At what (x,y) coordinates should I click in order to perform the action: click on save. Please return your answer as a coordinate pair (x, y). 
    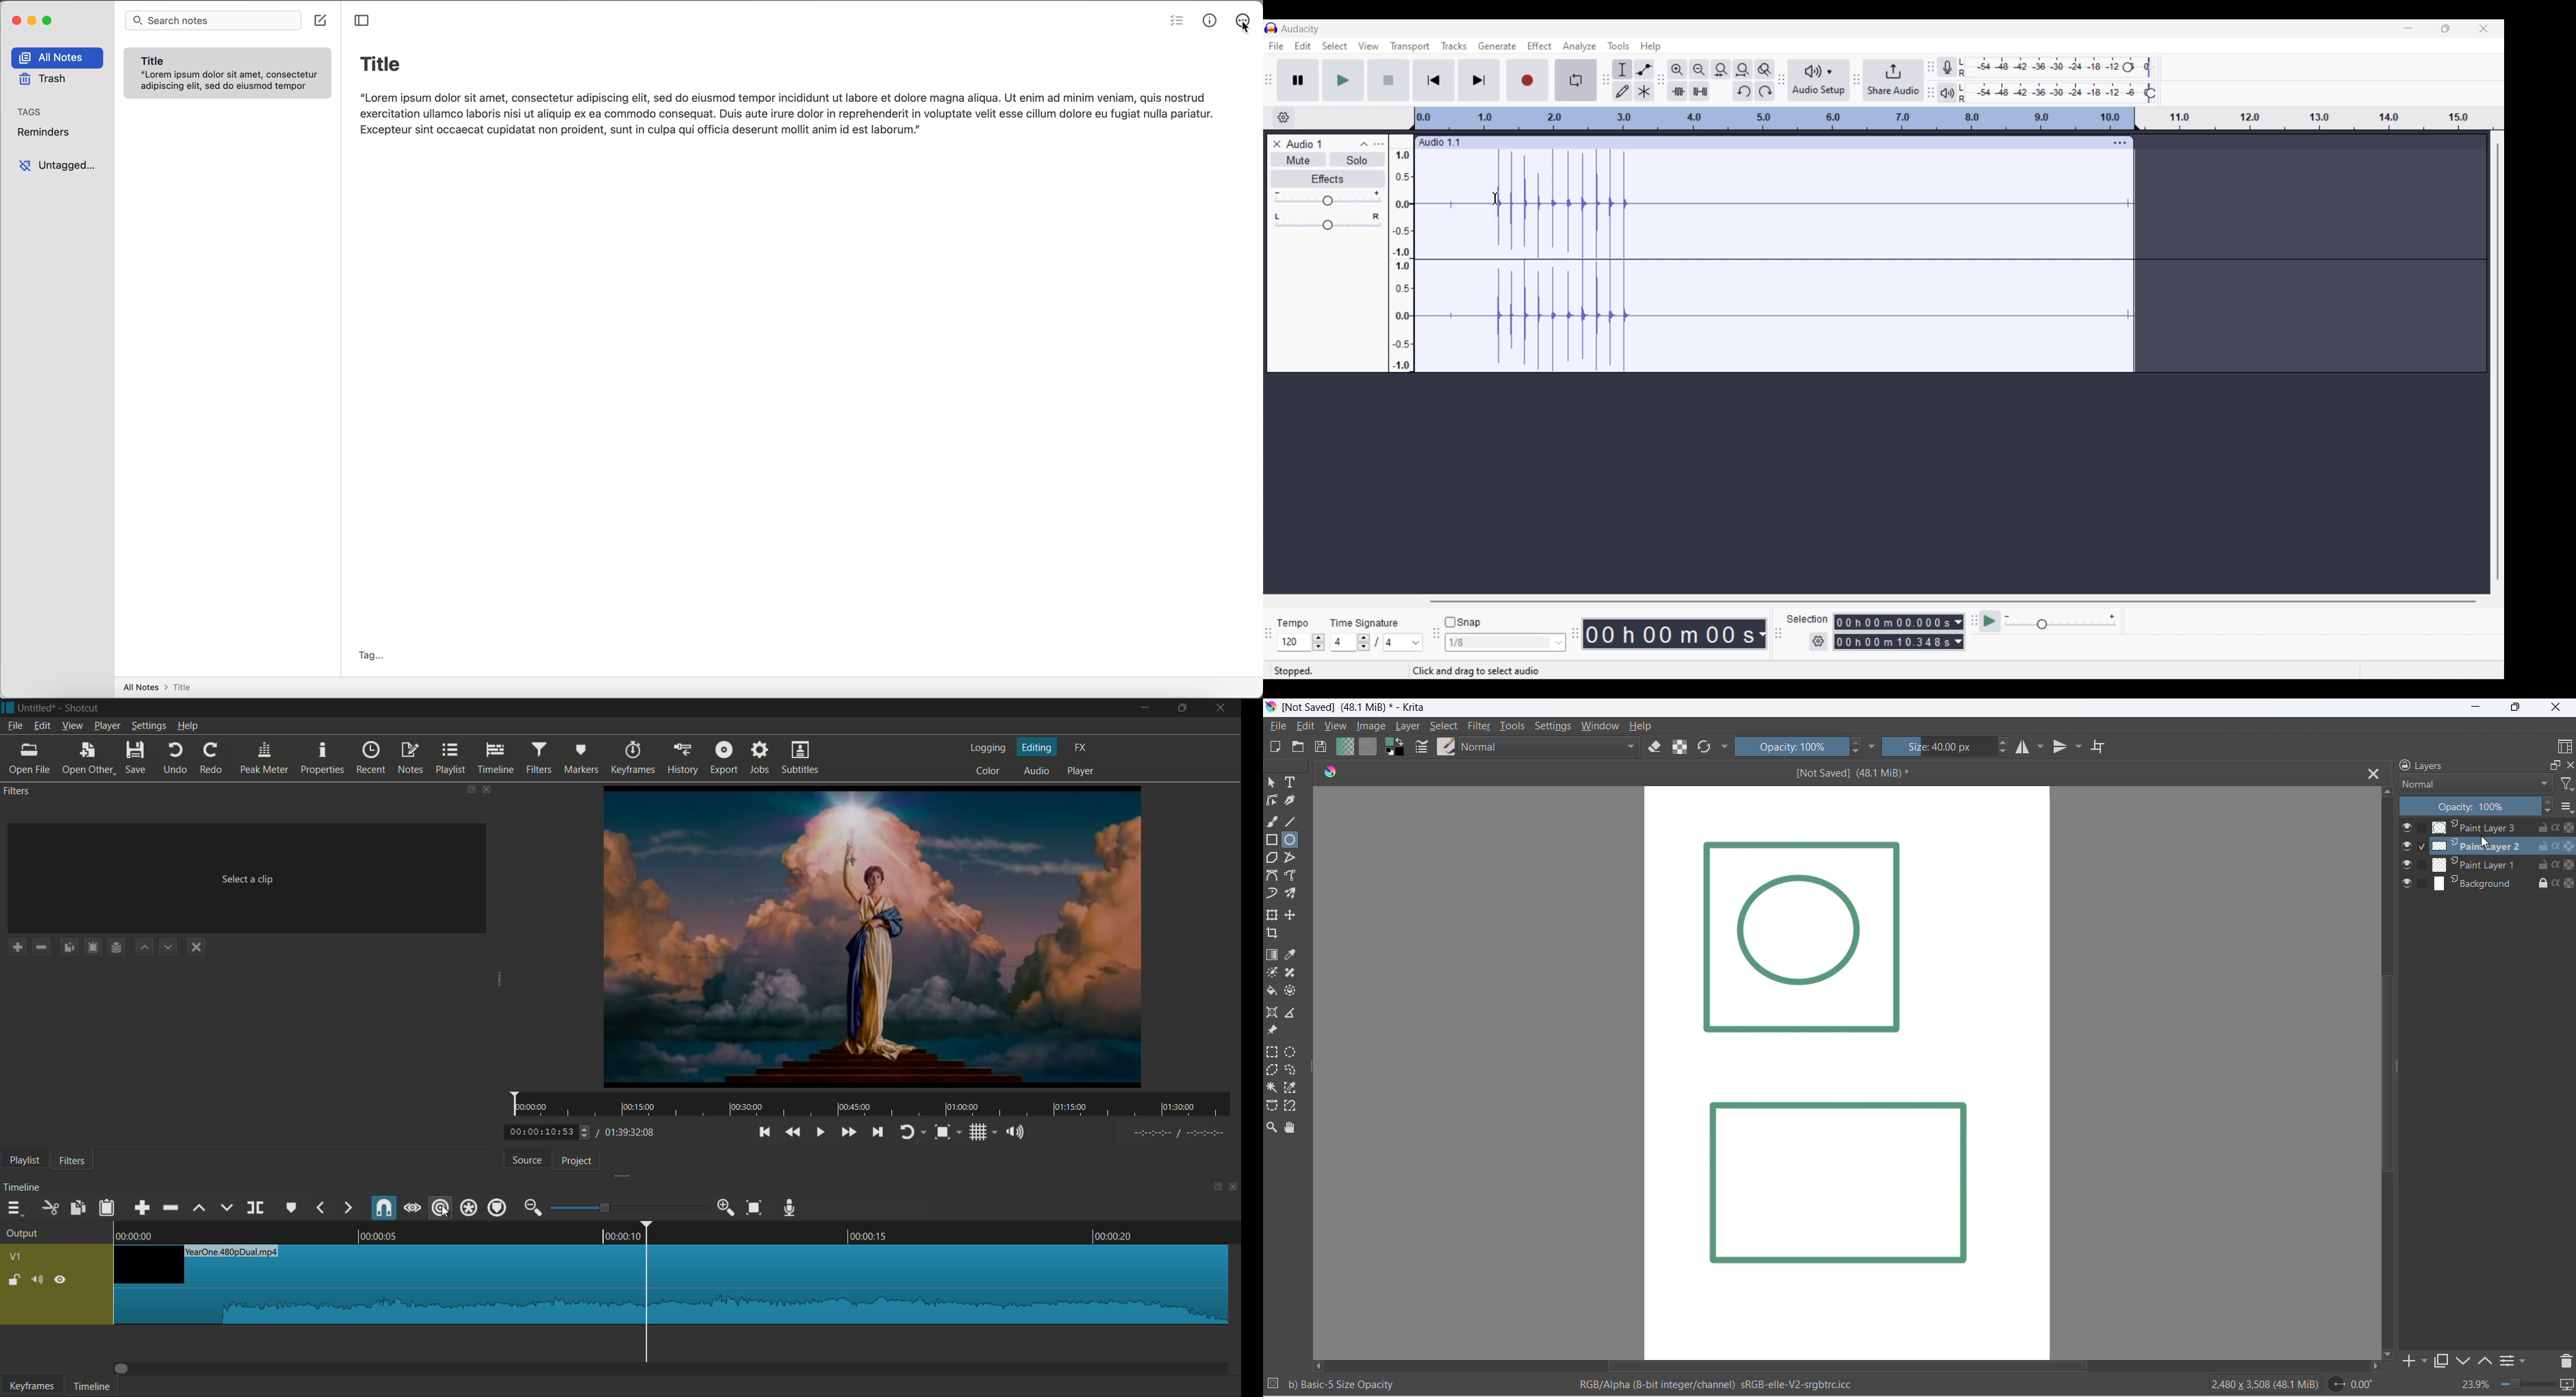
    Looking at the image, I should click on (136, 757).